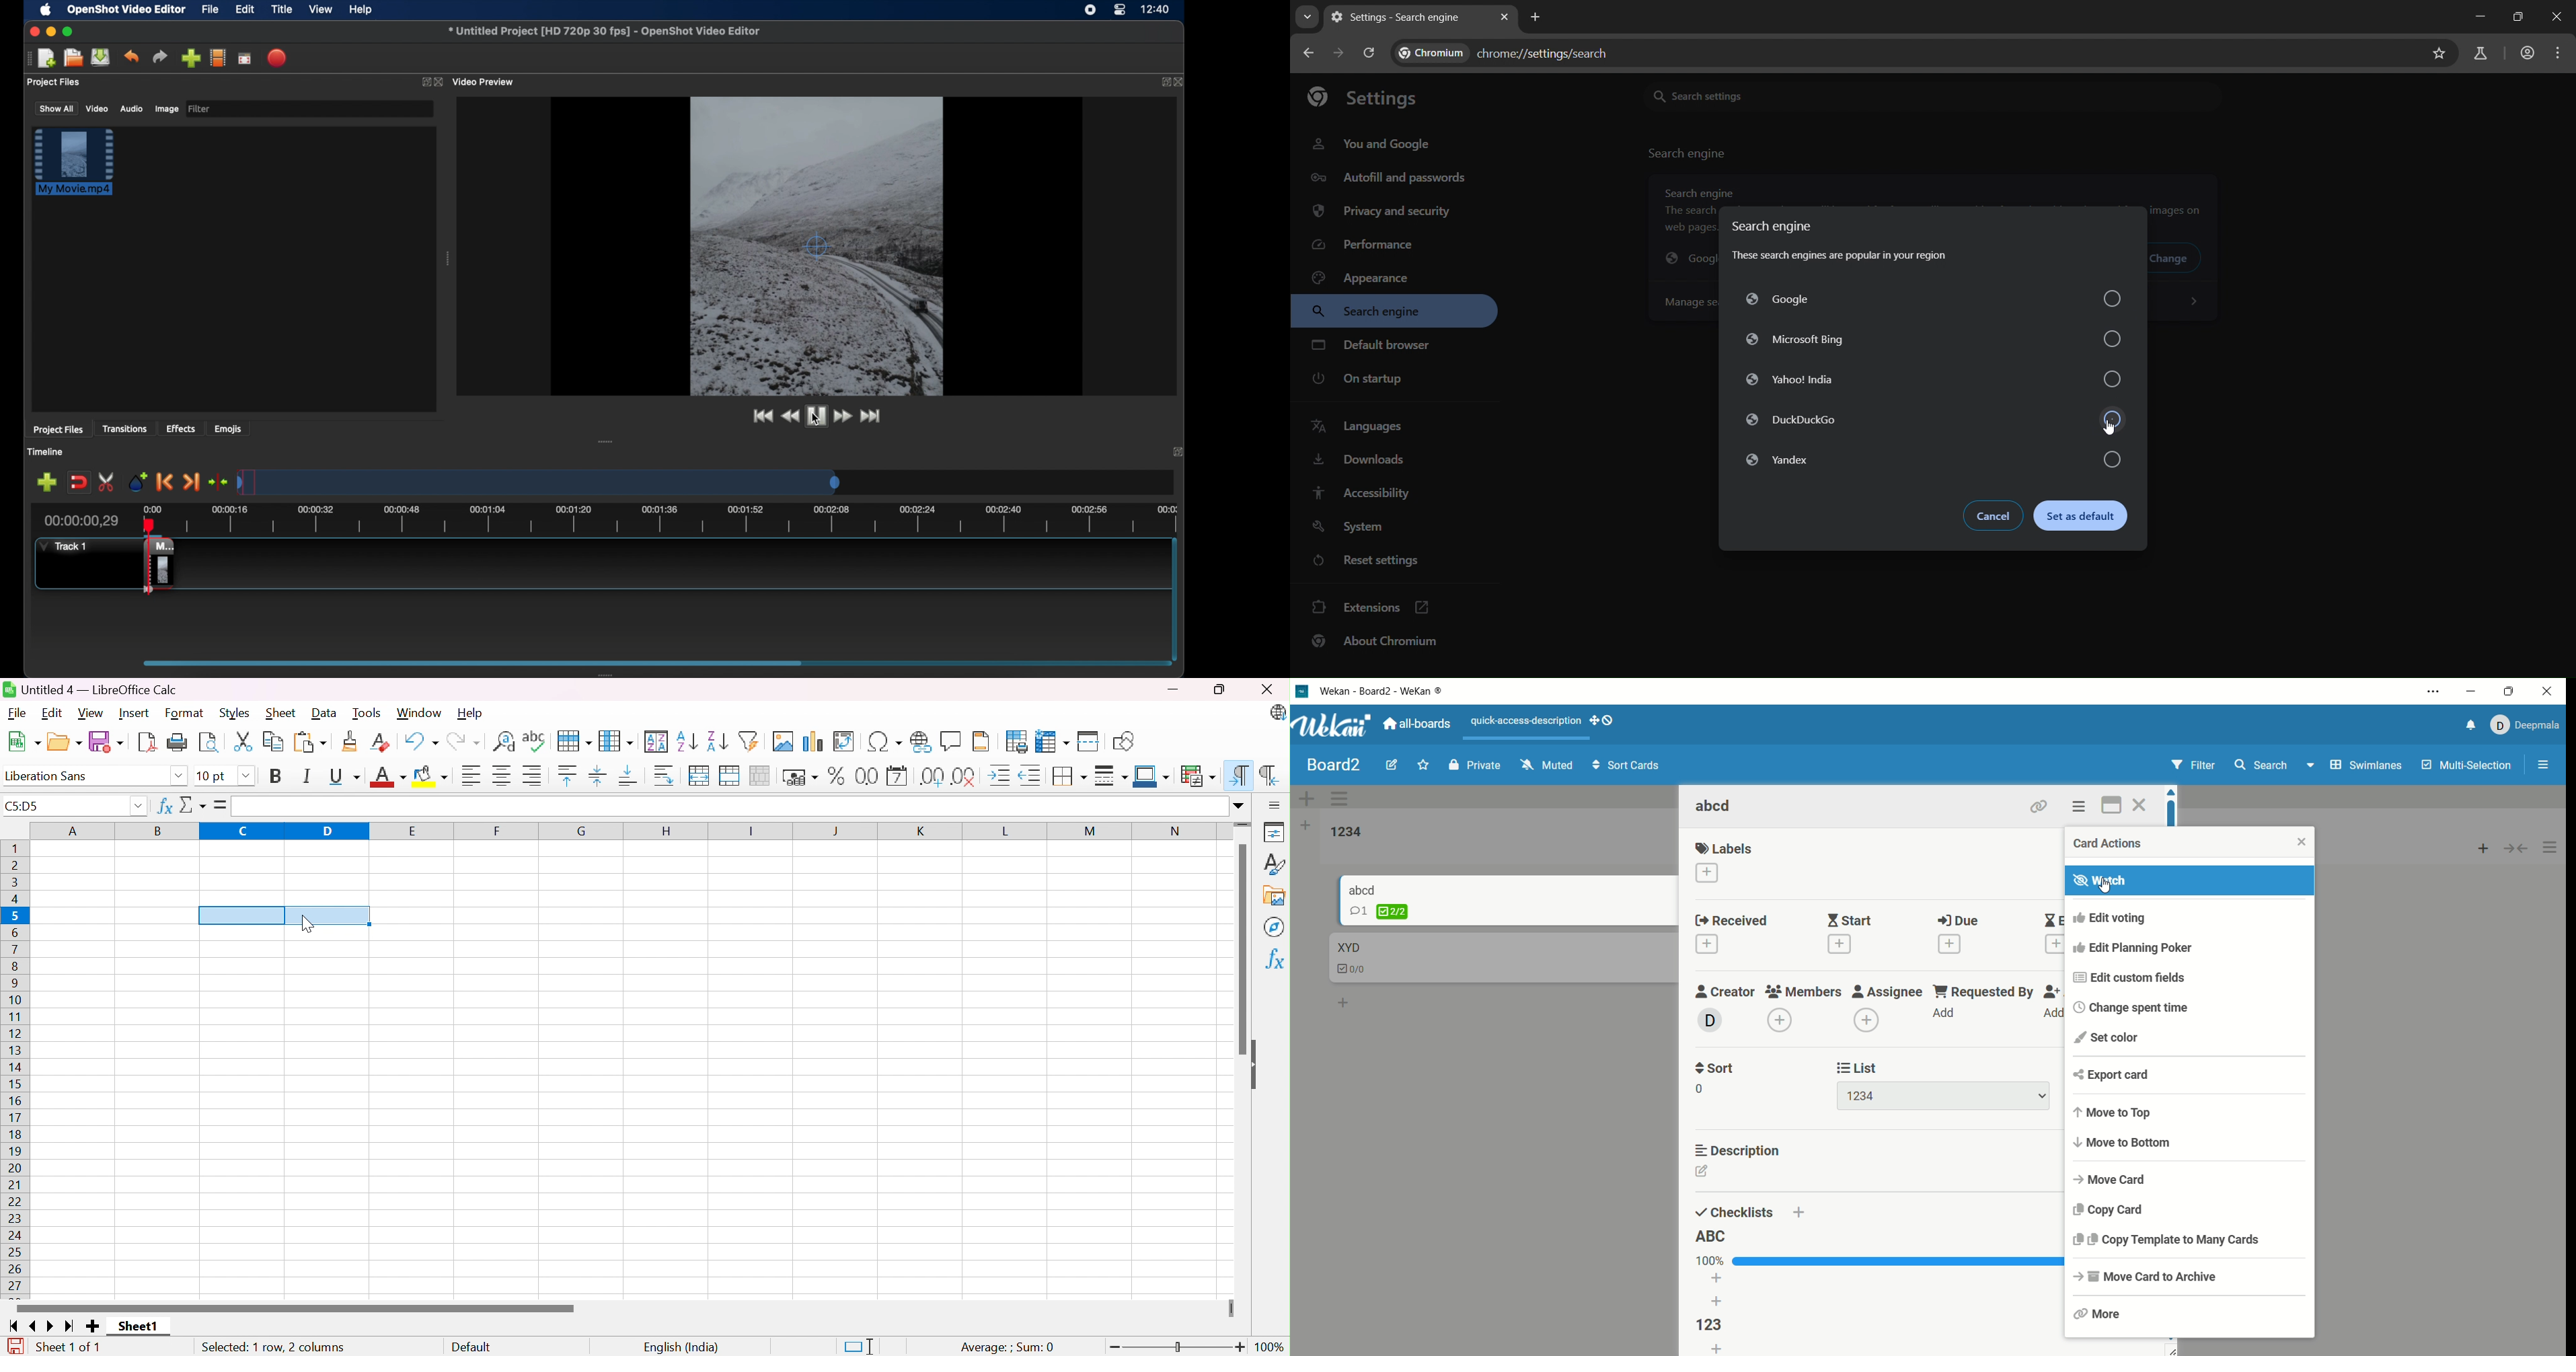 The image size is (2576, 1372). What do you see at coordinates (967, 776) in the screenshot?
I see `Delete Decimal Place` at bounding box center [967, 776].